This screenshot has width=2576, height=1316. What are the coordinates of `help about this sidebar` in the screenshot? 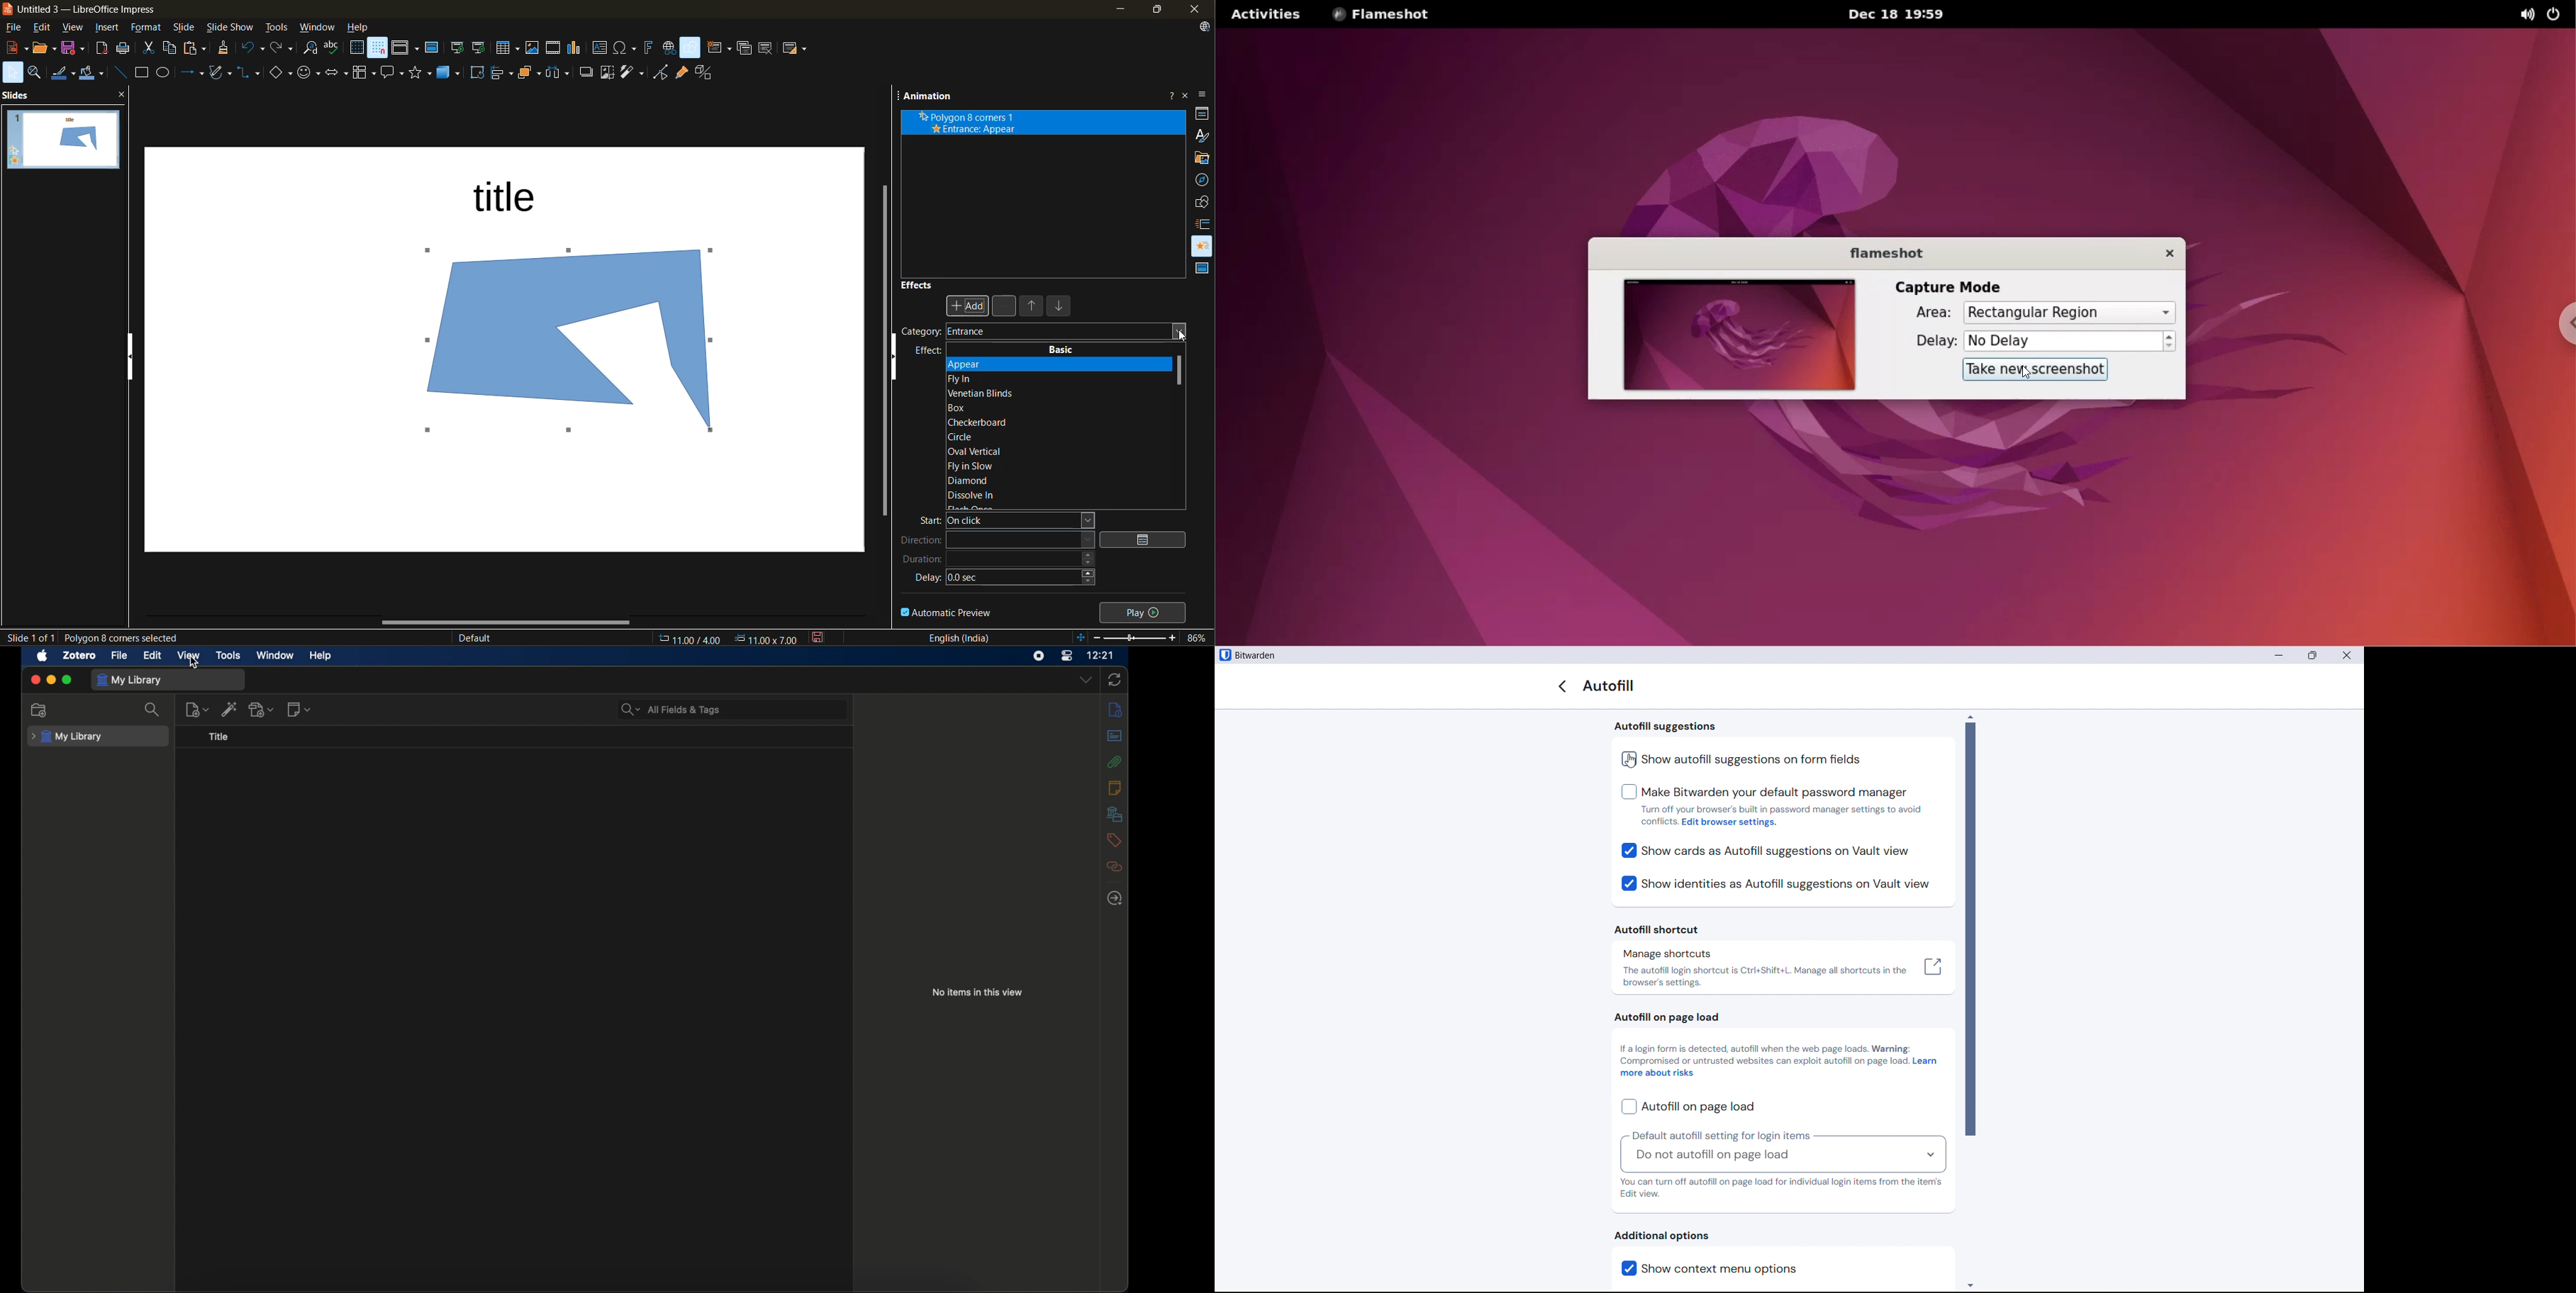 It's located at (1168, 94).